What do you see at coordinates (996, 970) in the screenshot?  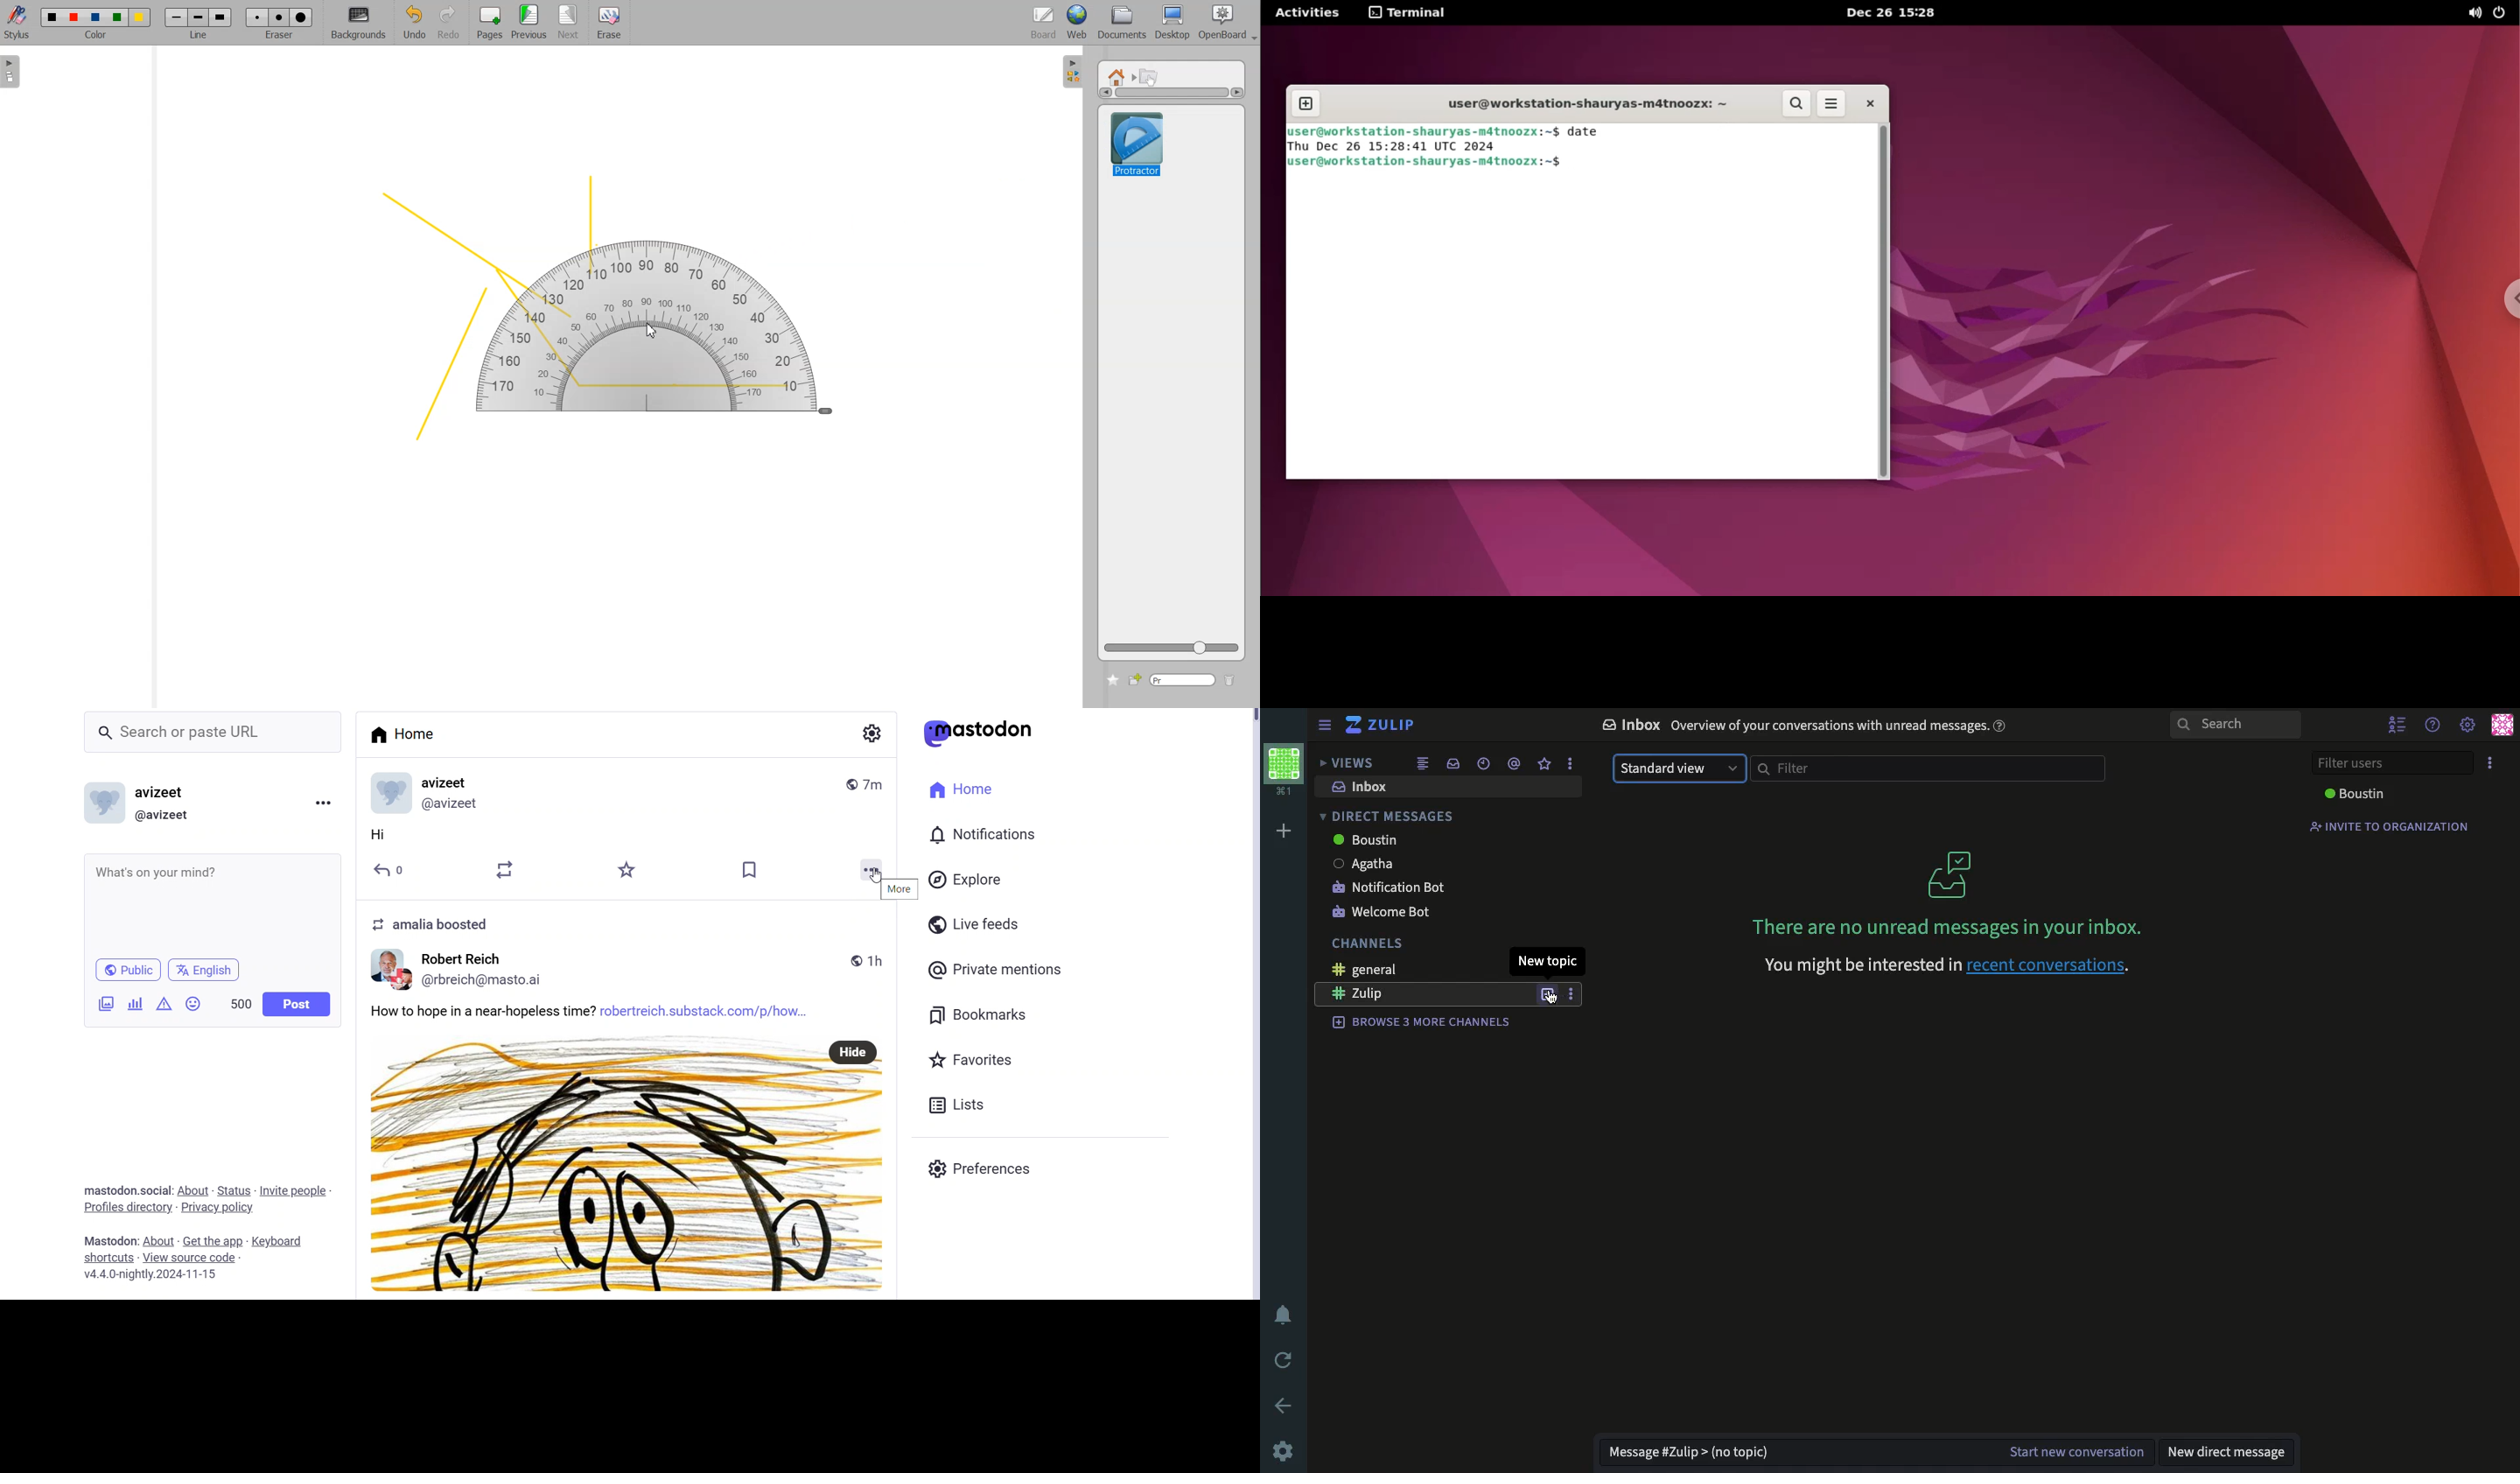 I see `Private Mentions` at bounding box center [996, 970].